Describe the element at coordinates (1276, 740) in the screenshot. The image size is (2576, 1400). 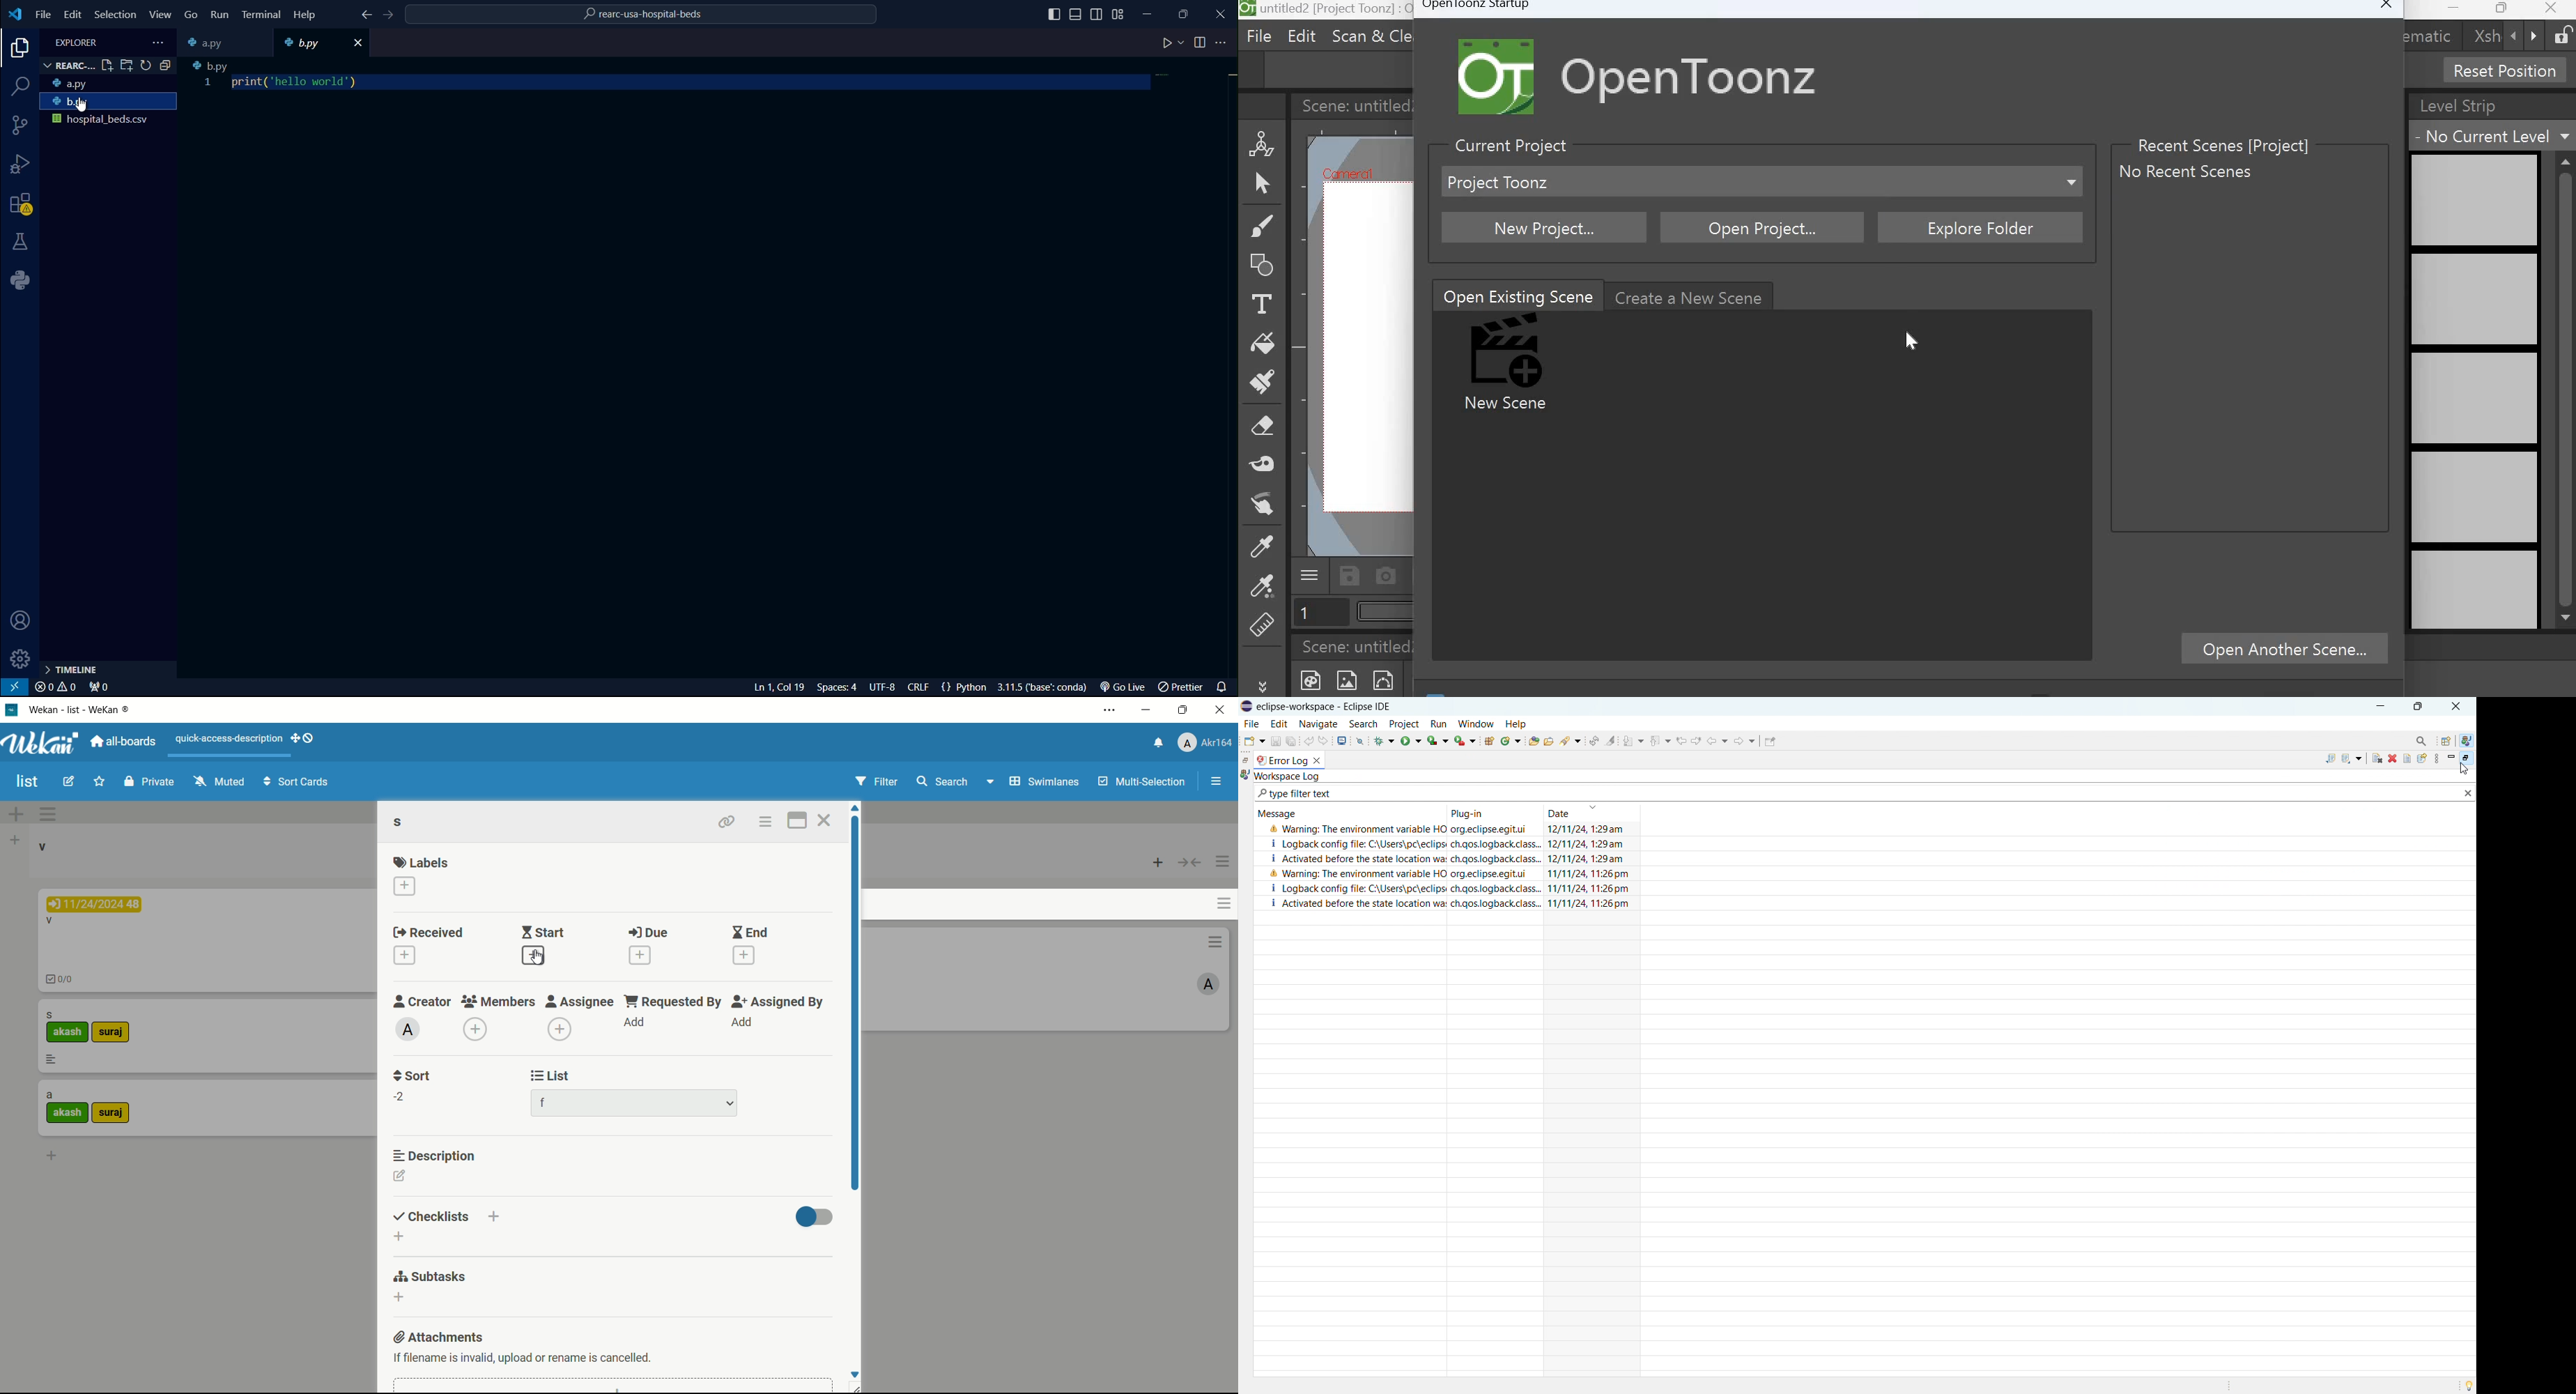
I see `save` at that location.